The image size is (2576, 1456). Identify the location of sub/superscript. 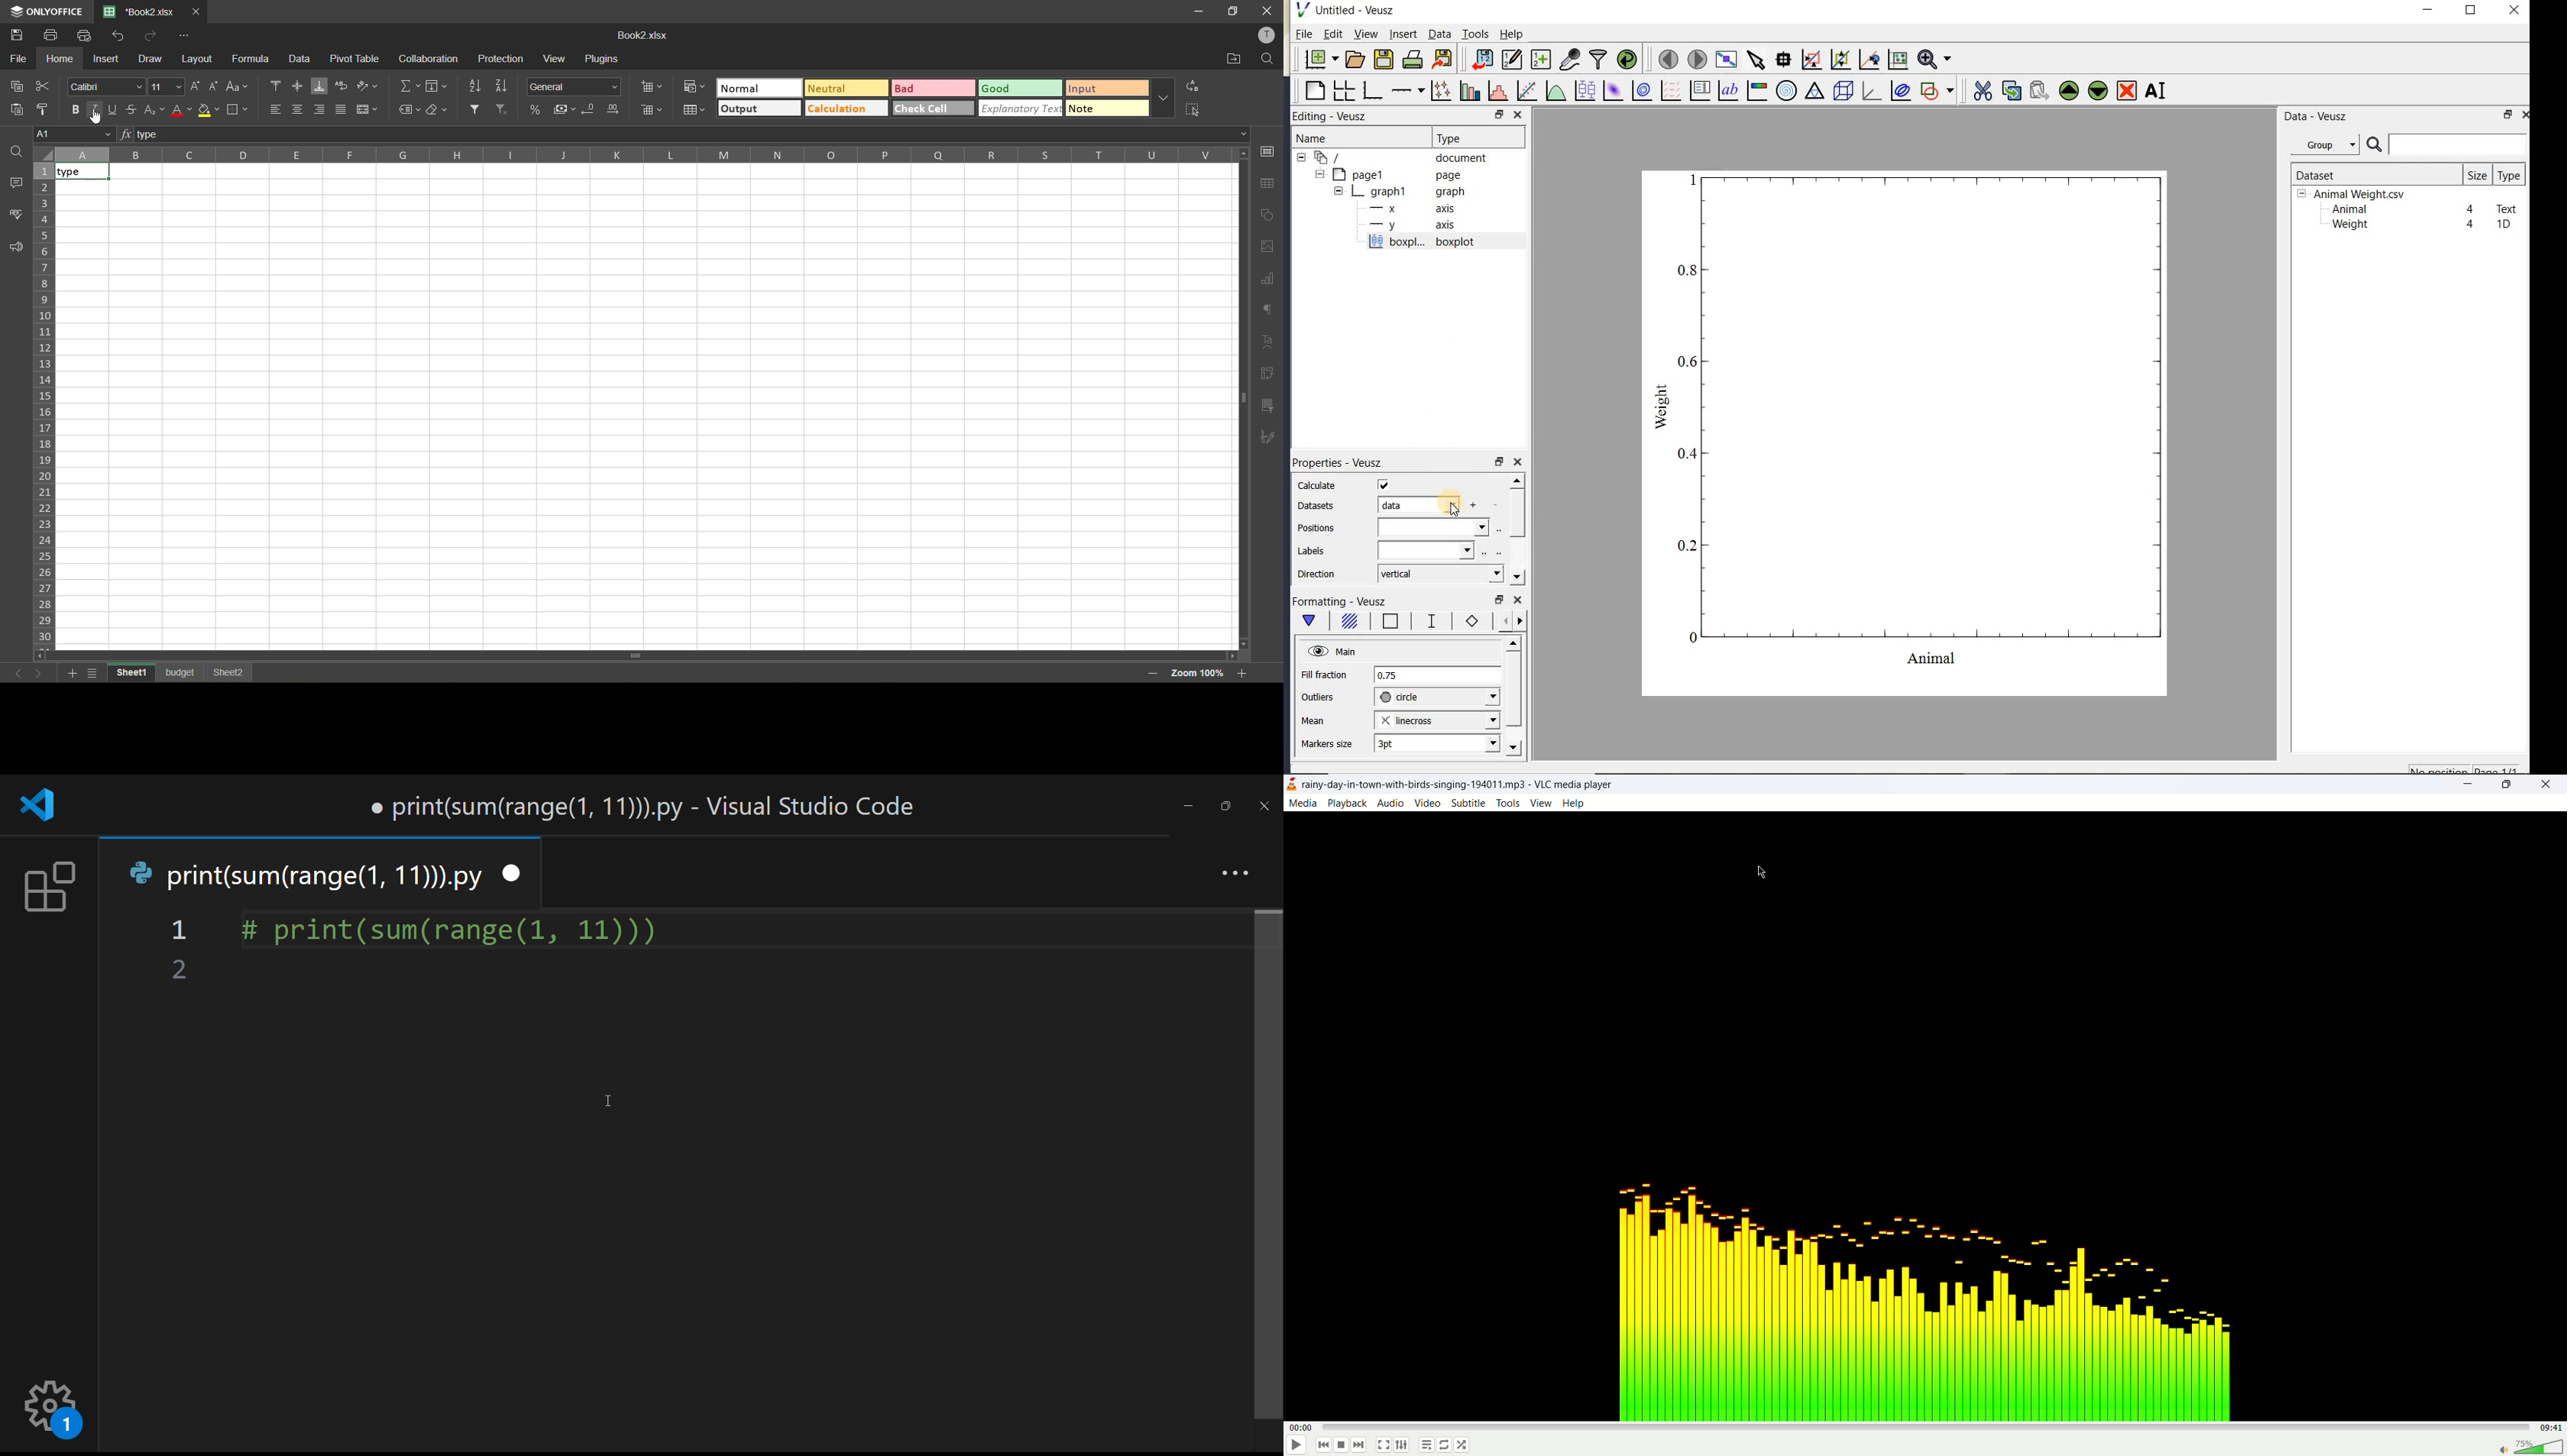
(153, 111).